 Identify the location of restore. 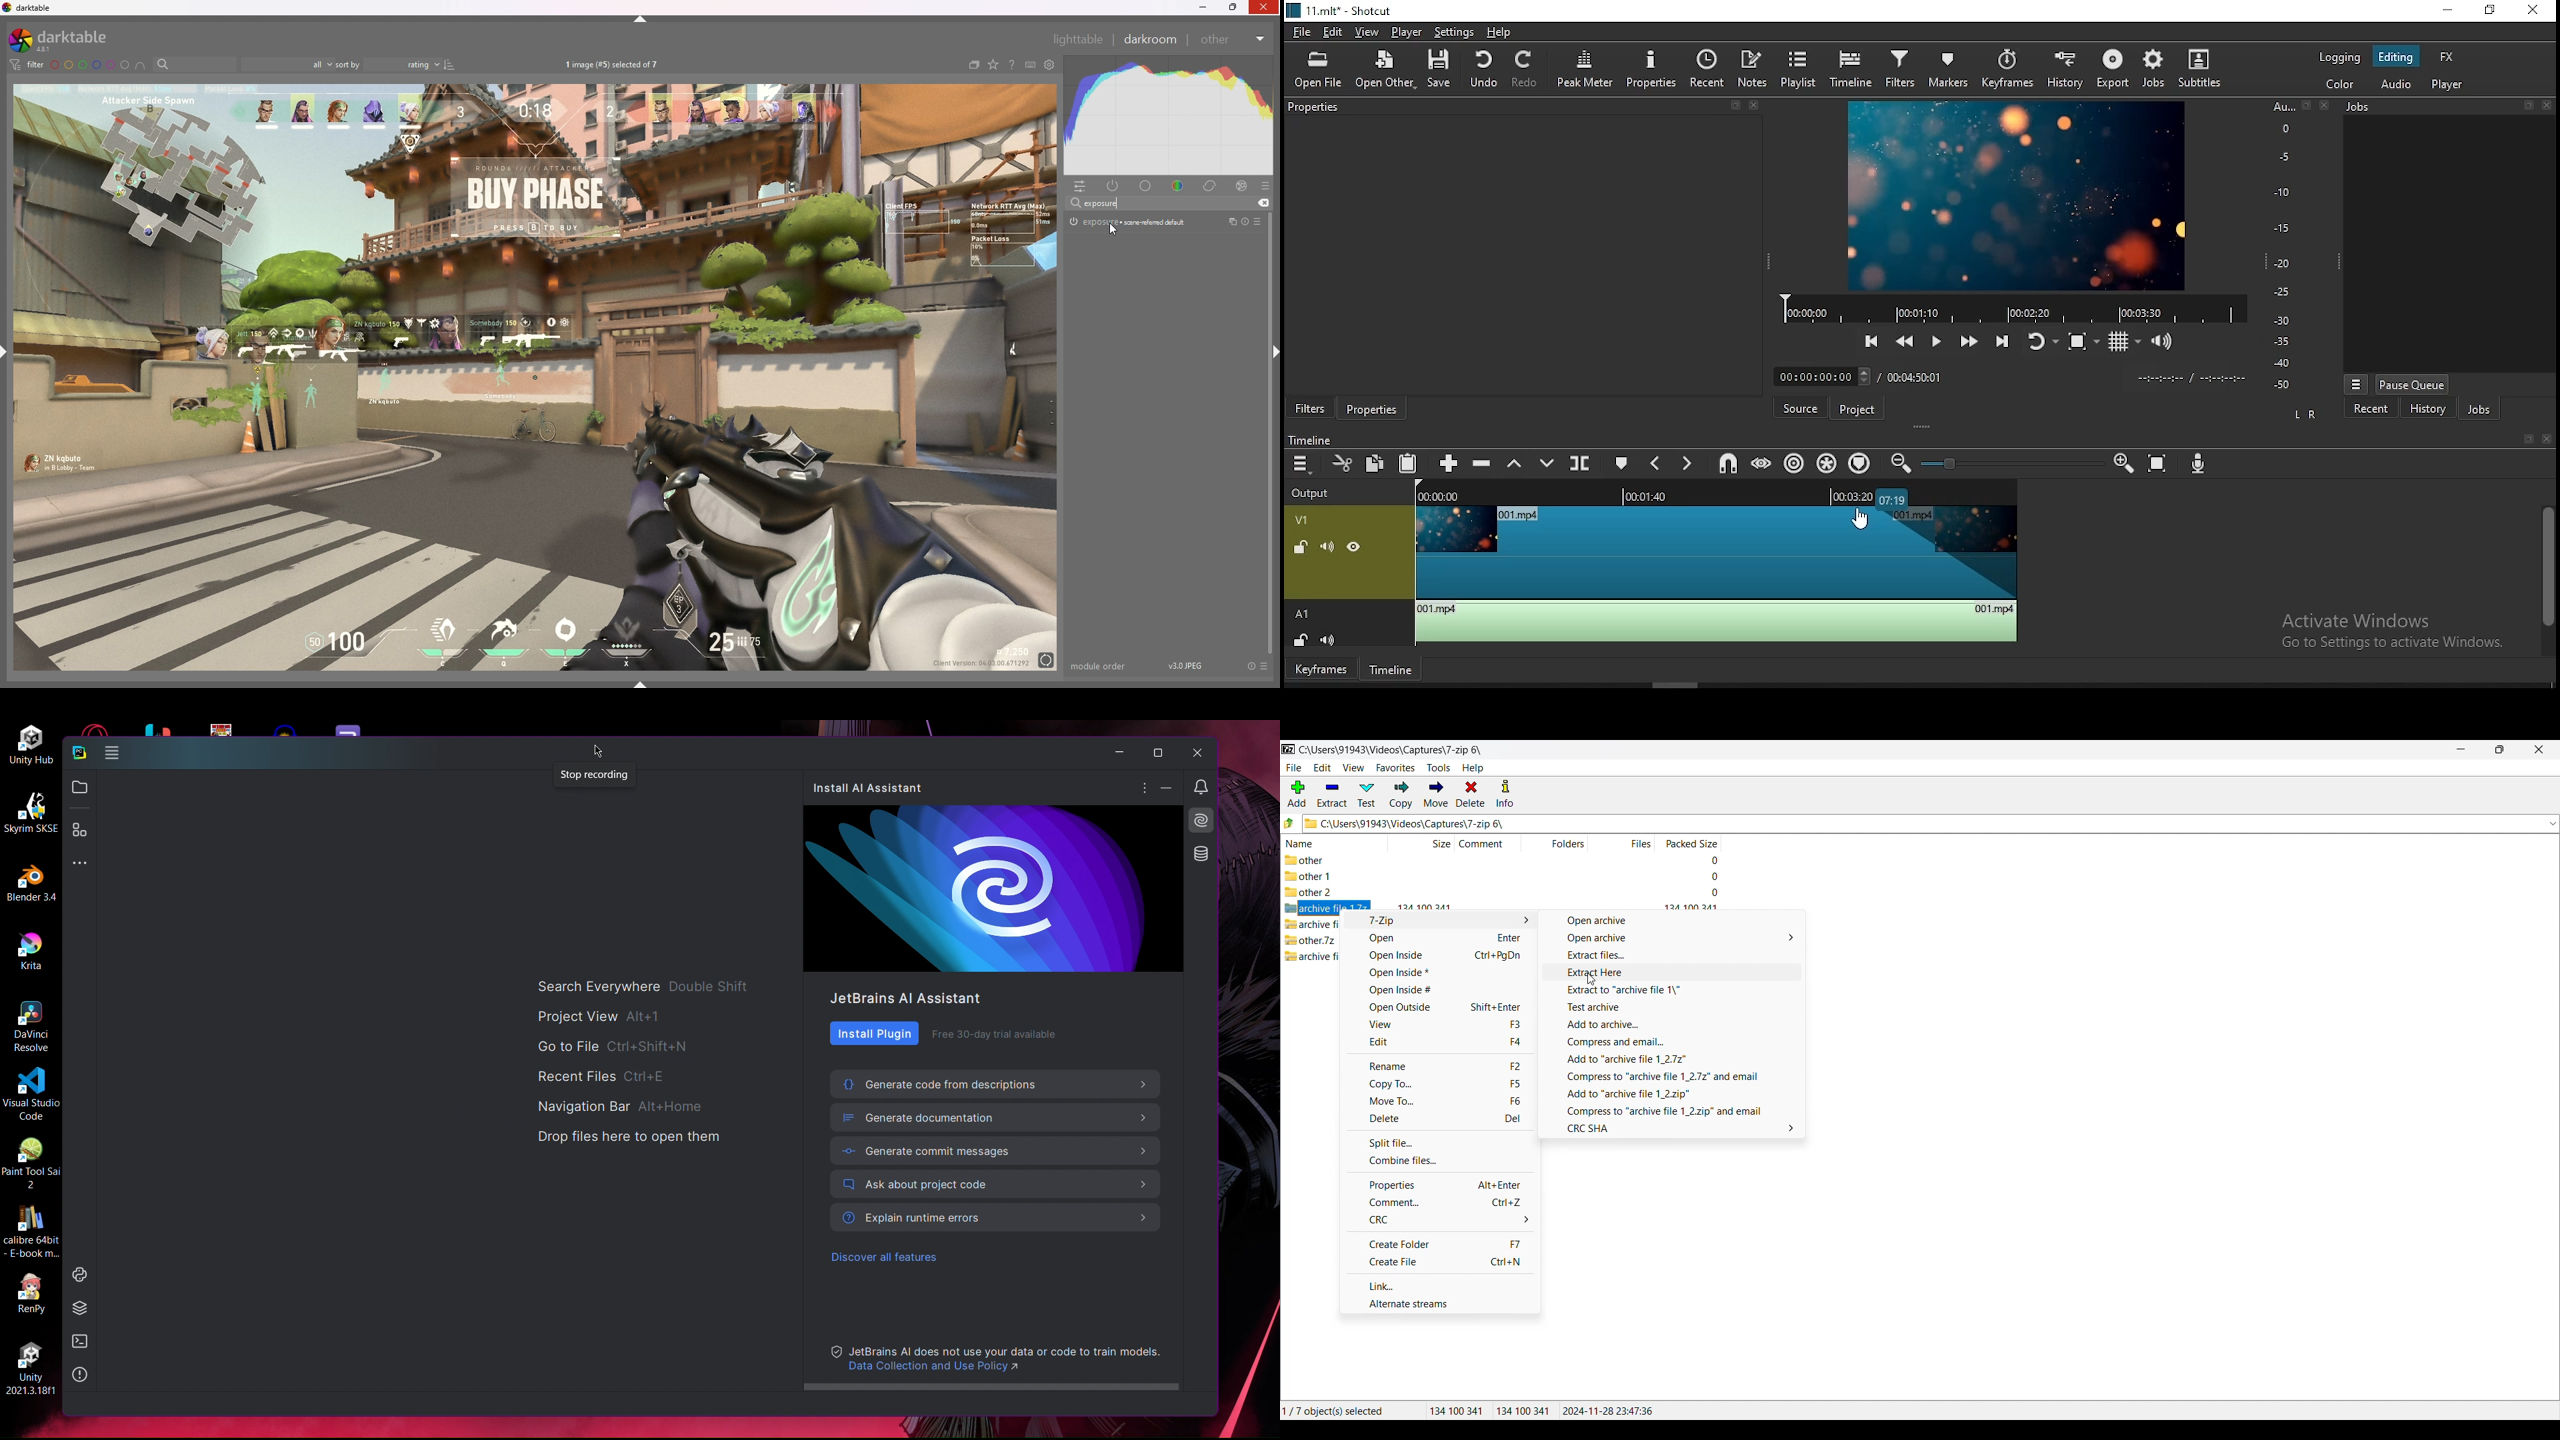
(2490, 11).